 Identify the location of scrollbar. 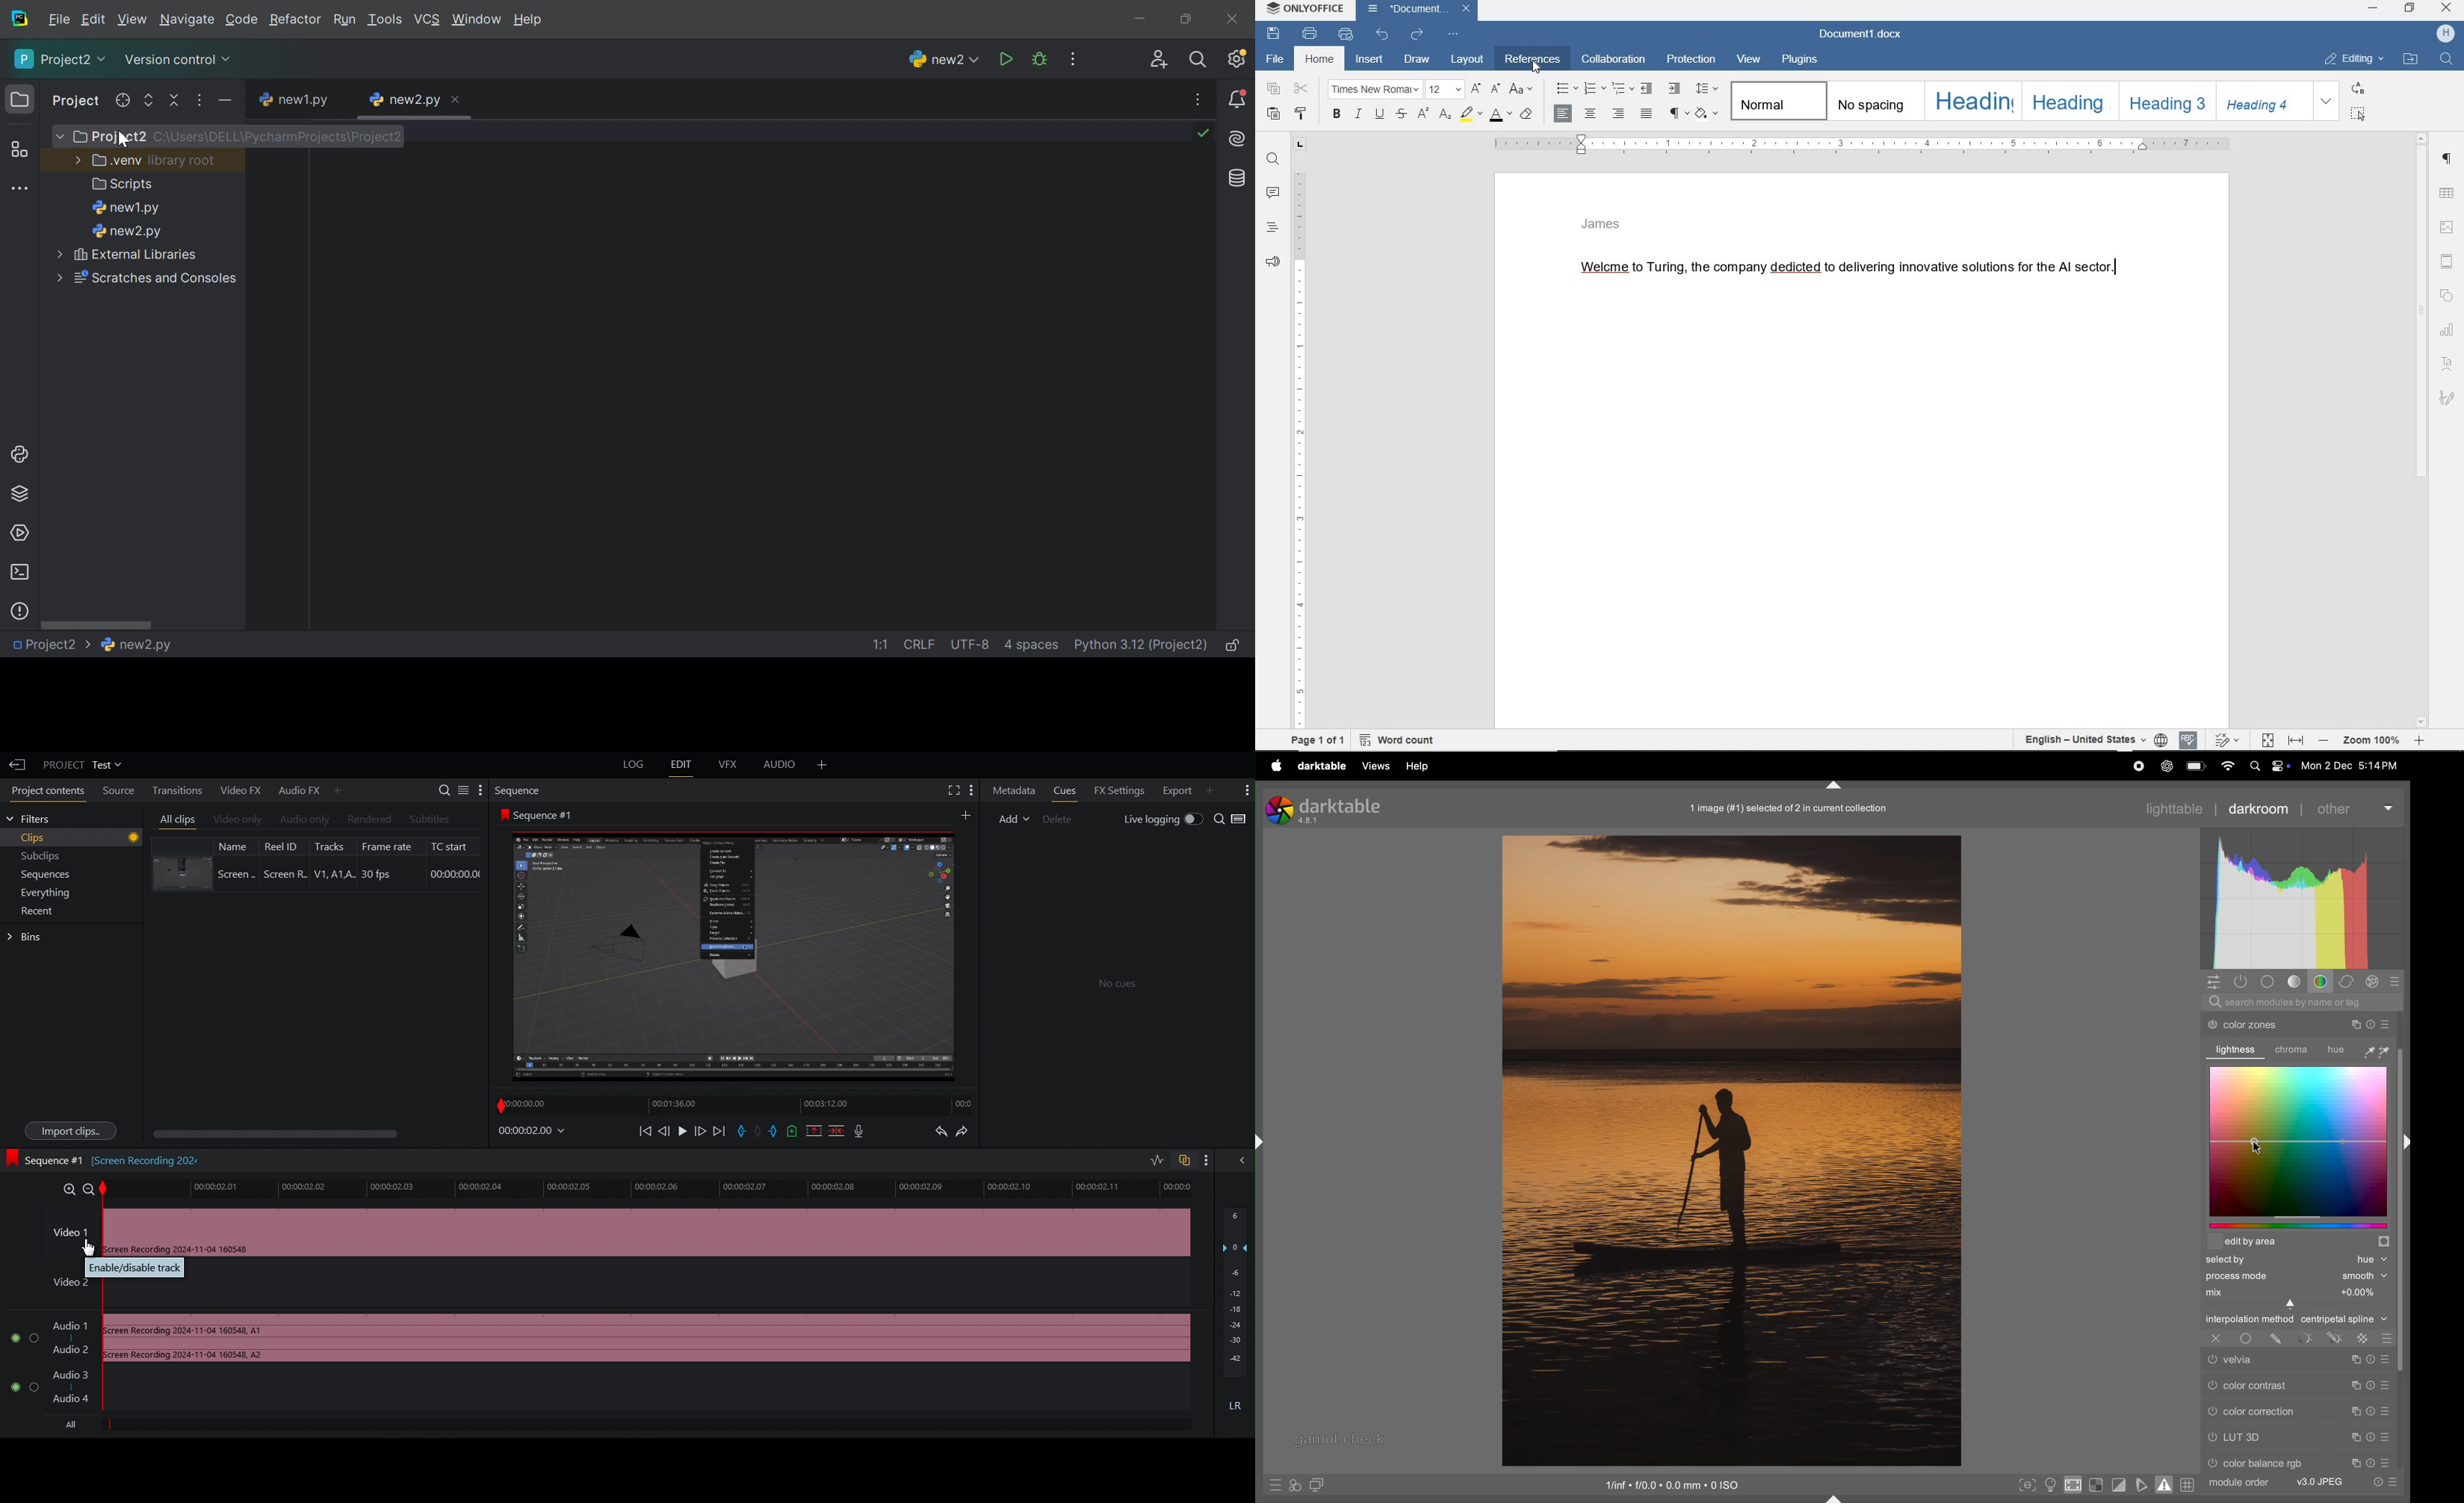
(2426, 430).